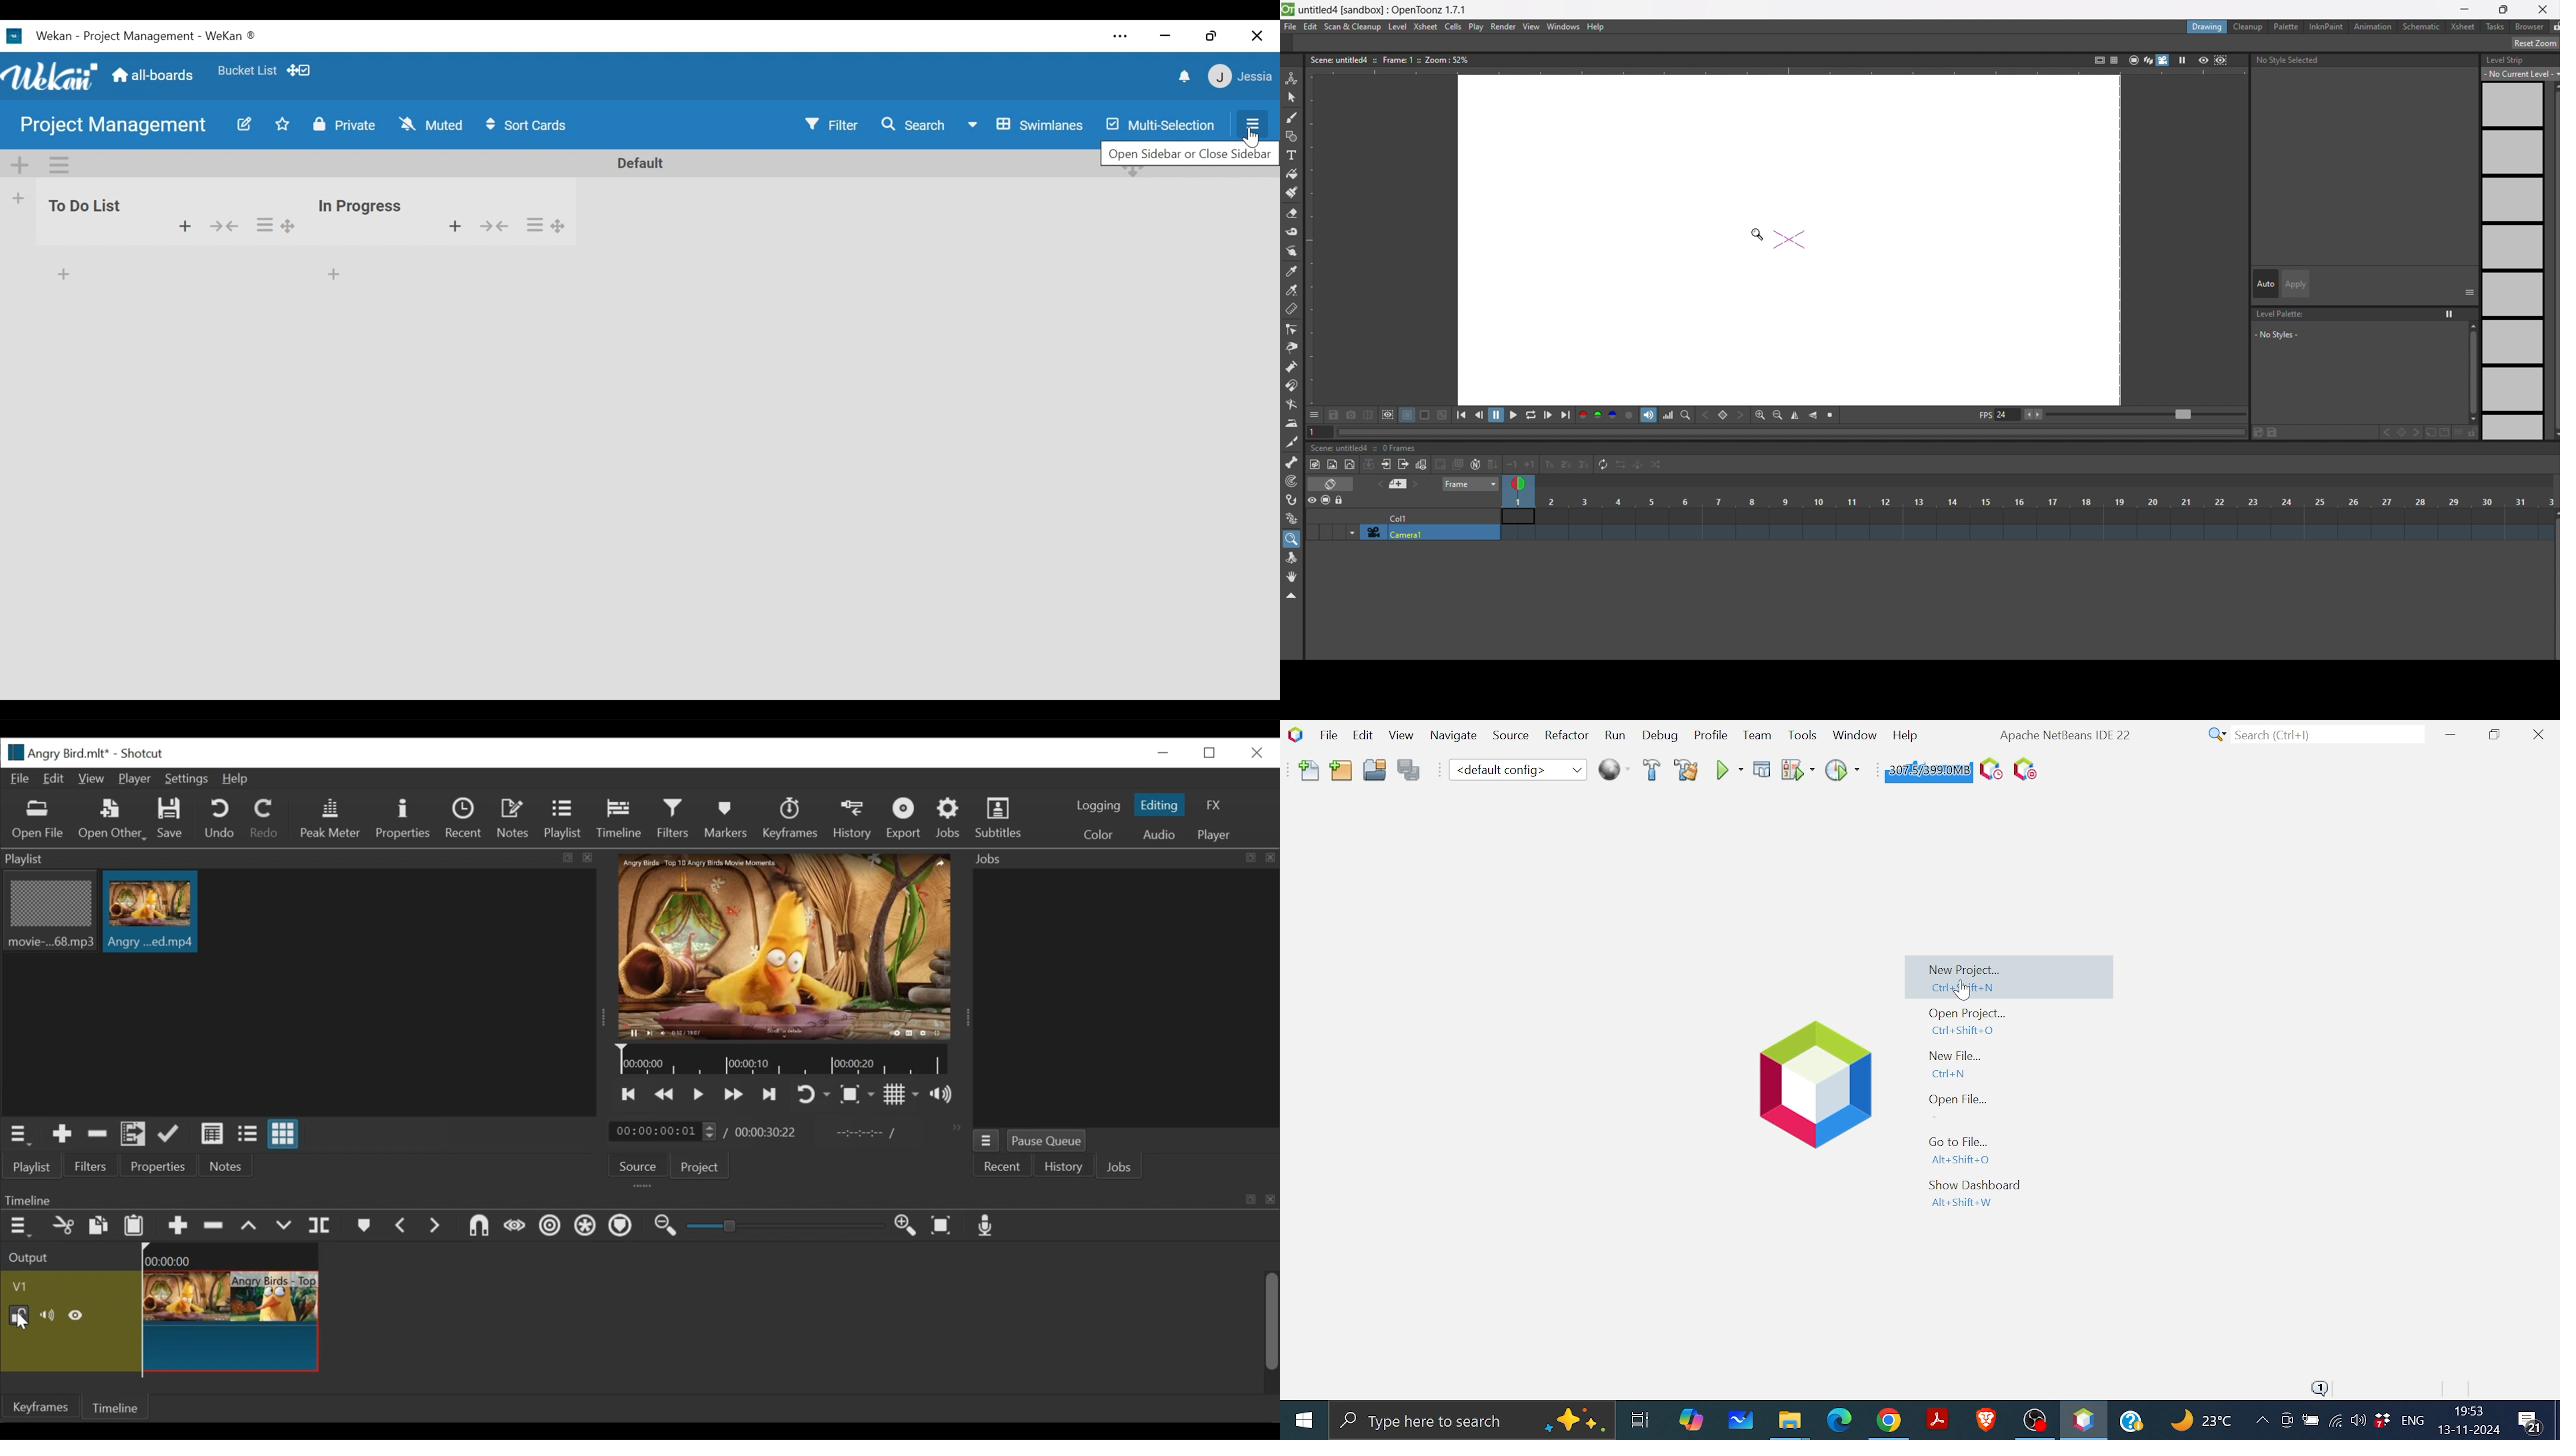 The width and height of the screenshot is (2576, 1456). Describe the element at coordinates (1668, 415) in the screenshot. I see `` at that location.